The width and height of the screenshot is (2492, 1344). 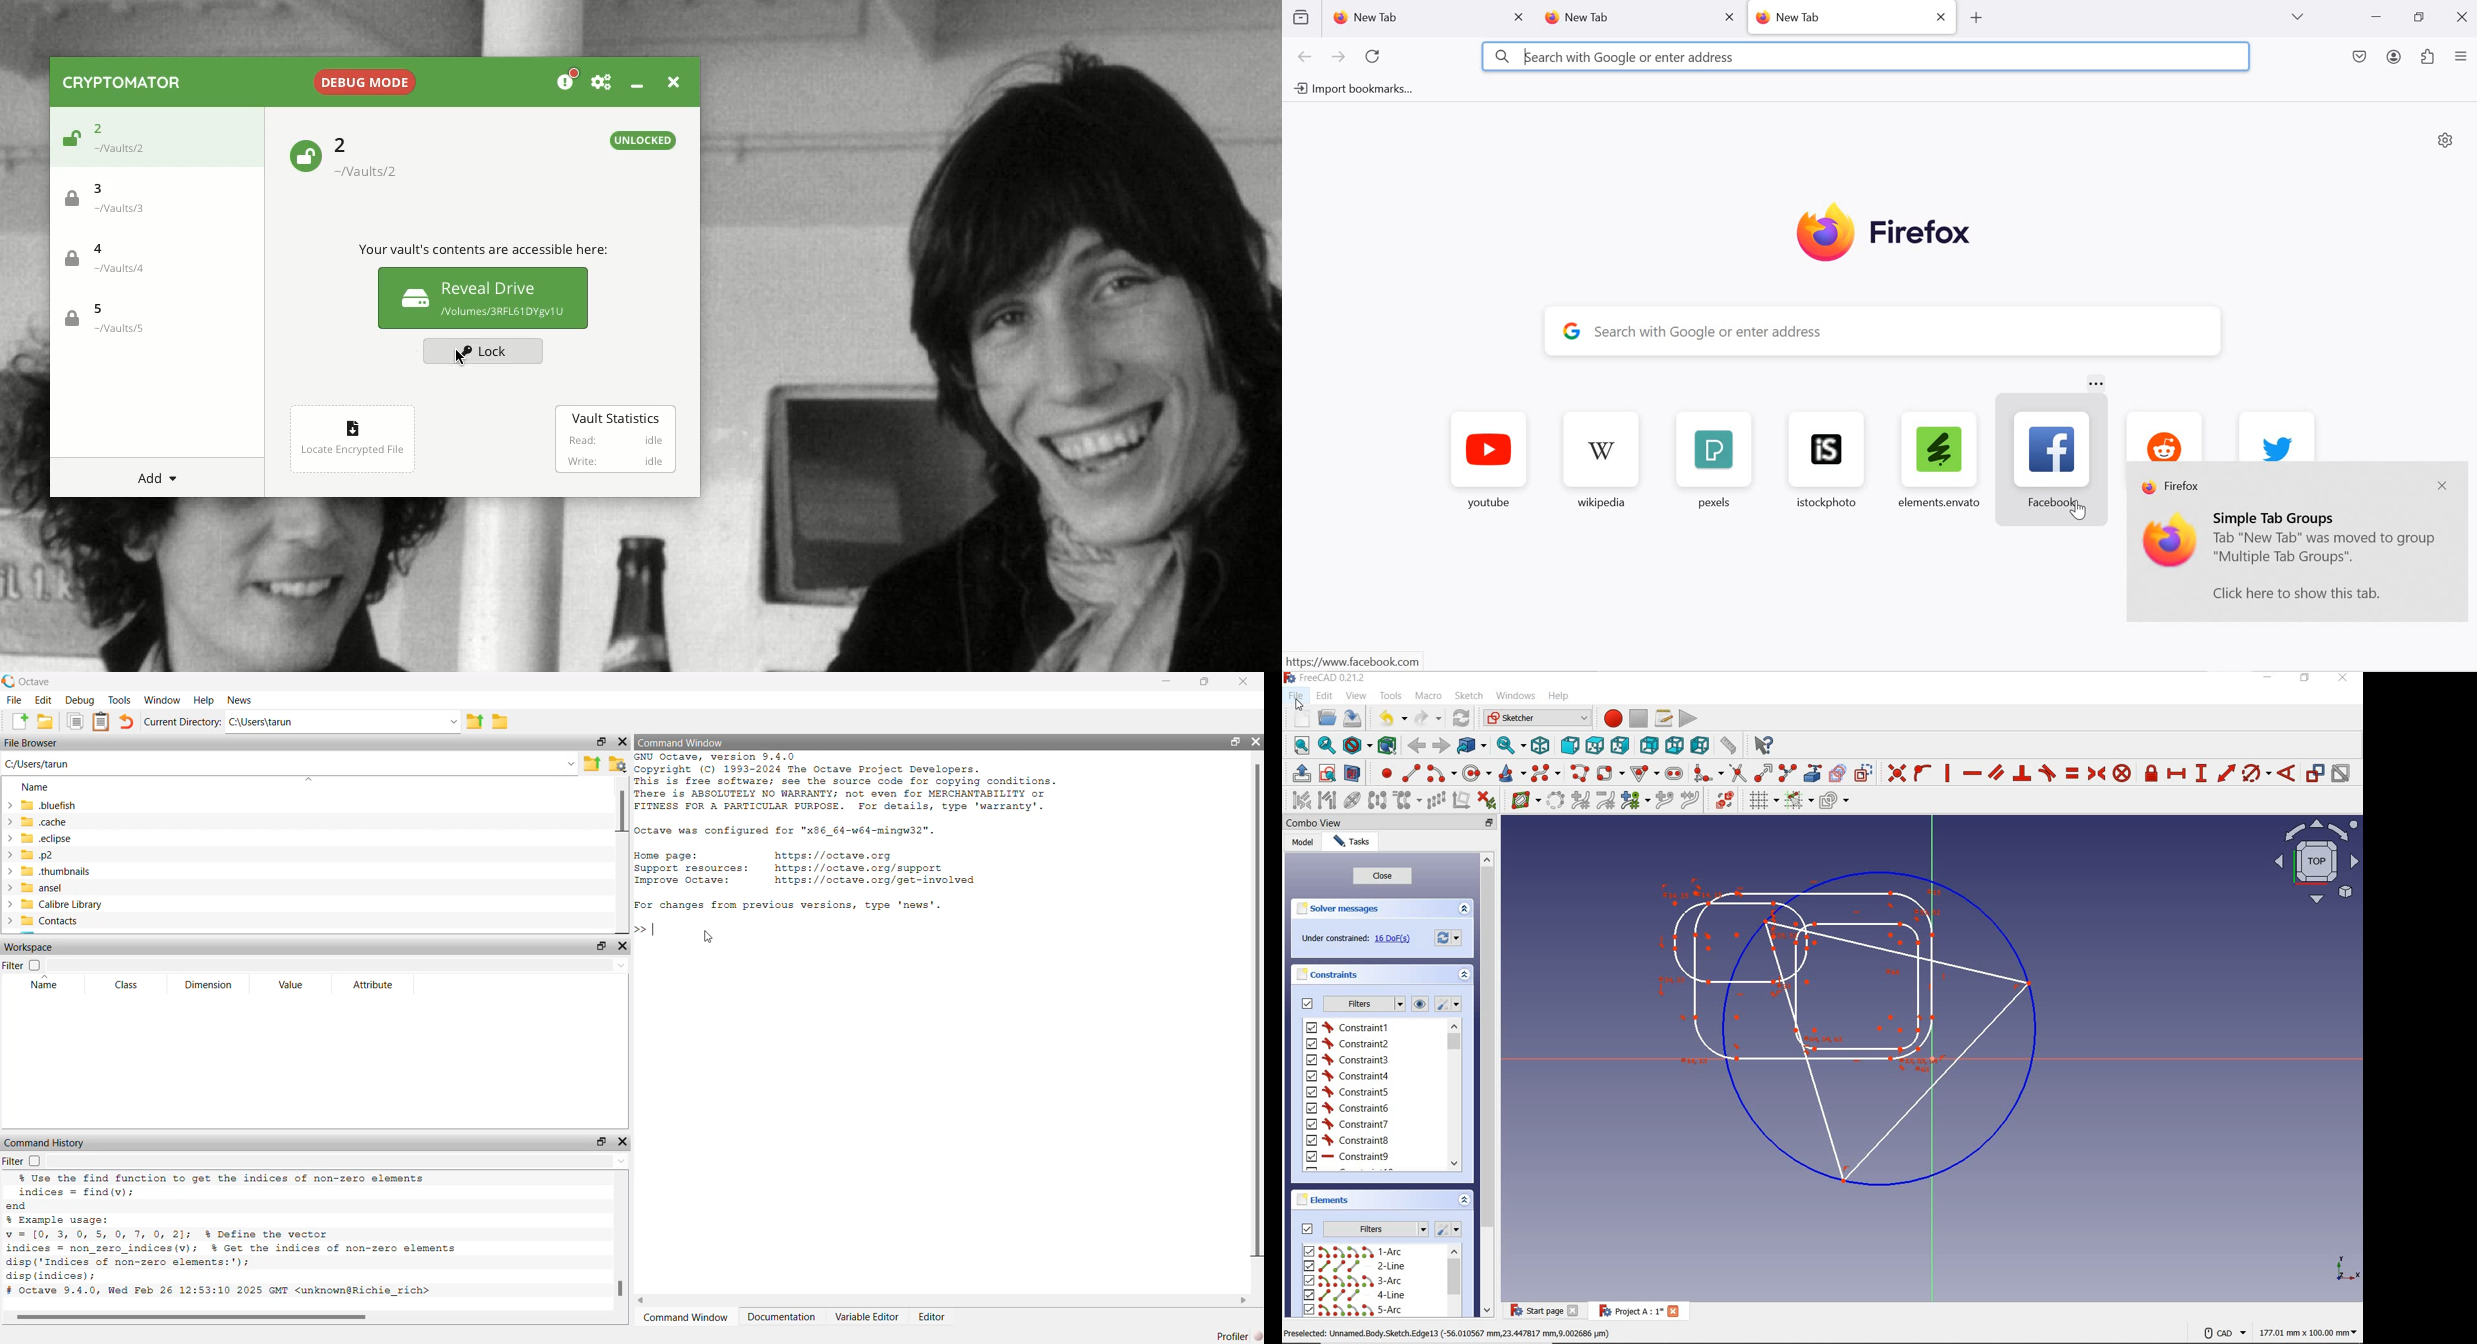 I want to click on constrain lock, so click(x=2152, y=774).